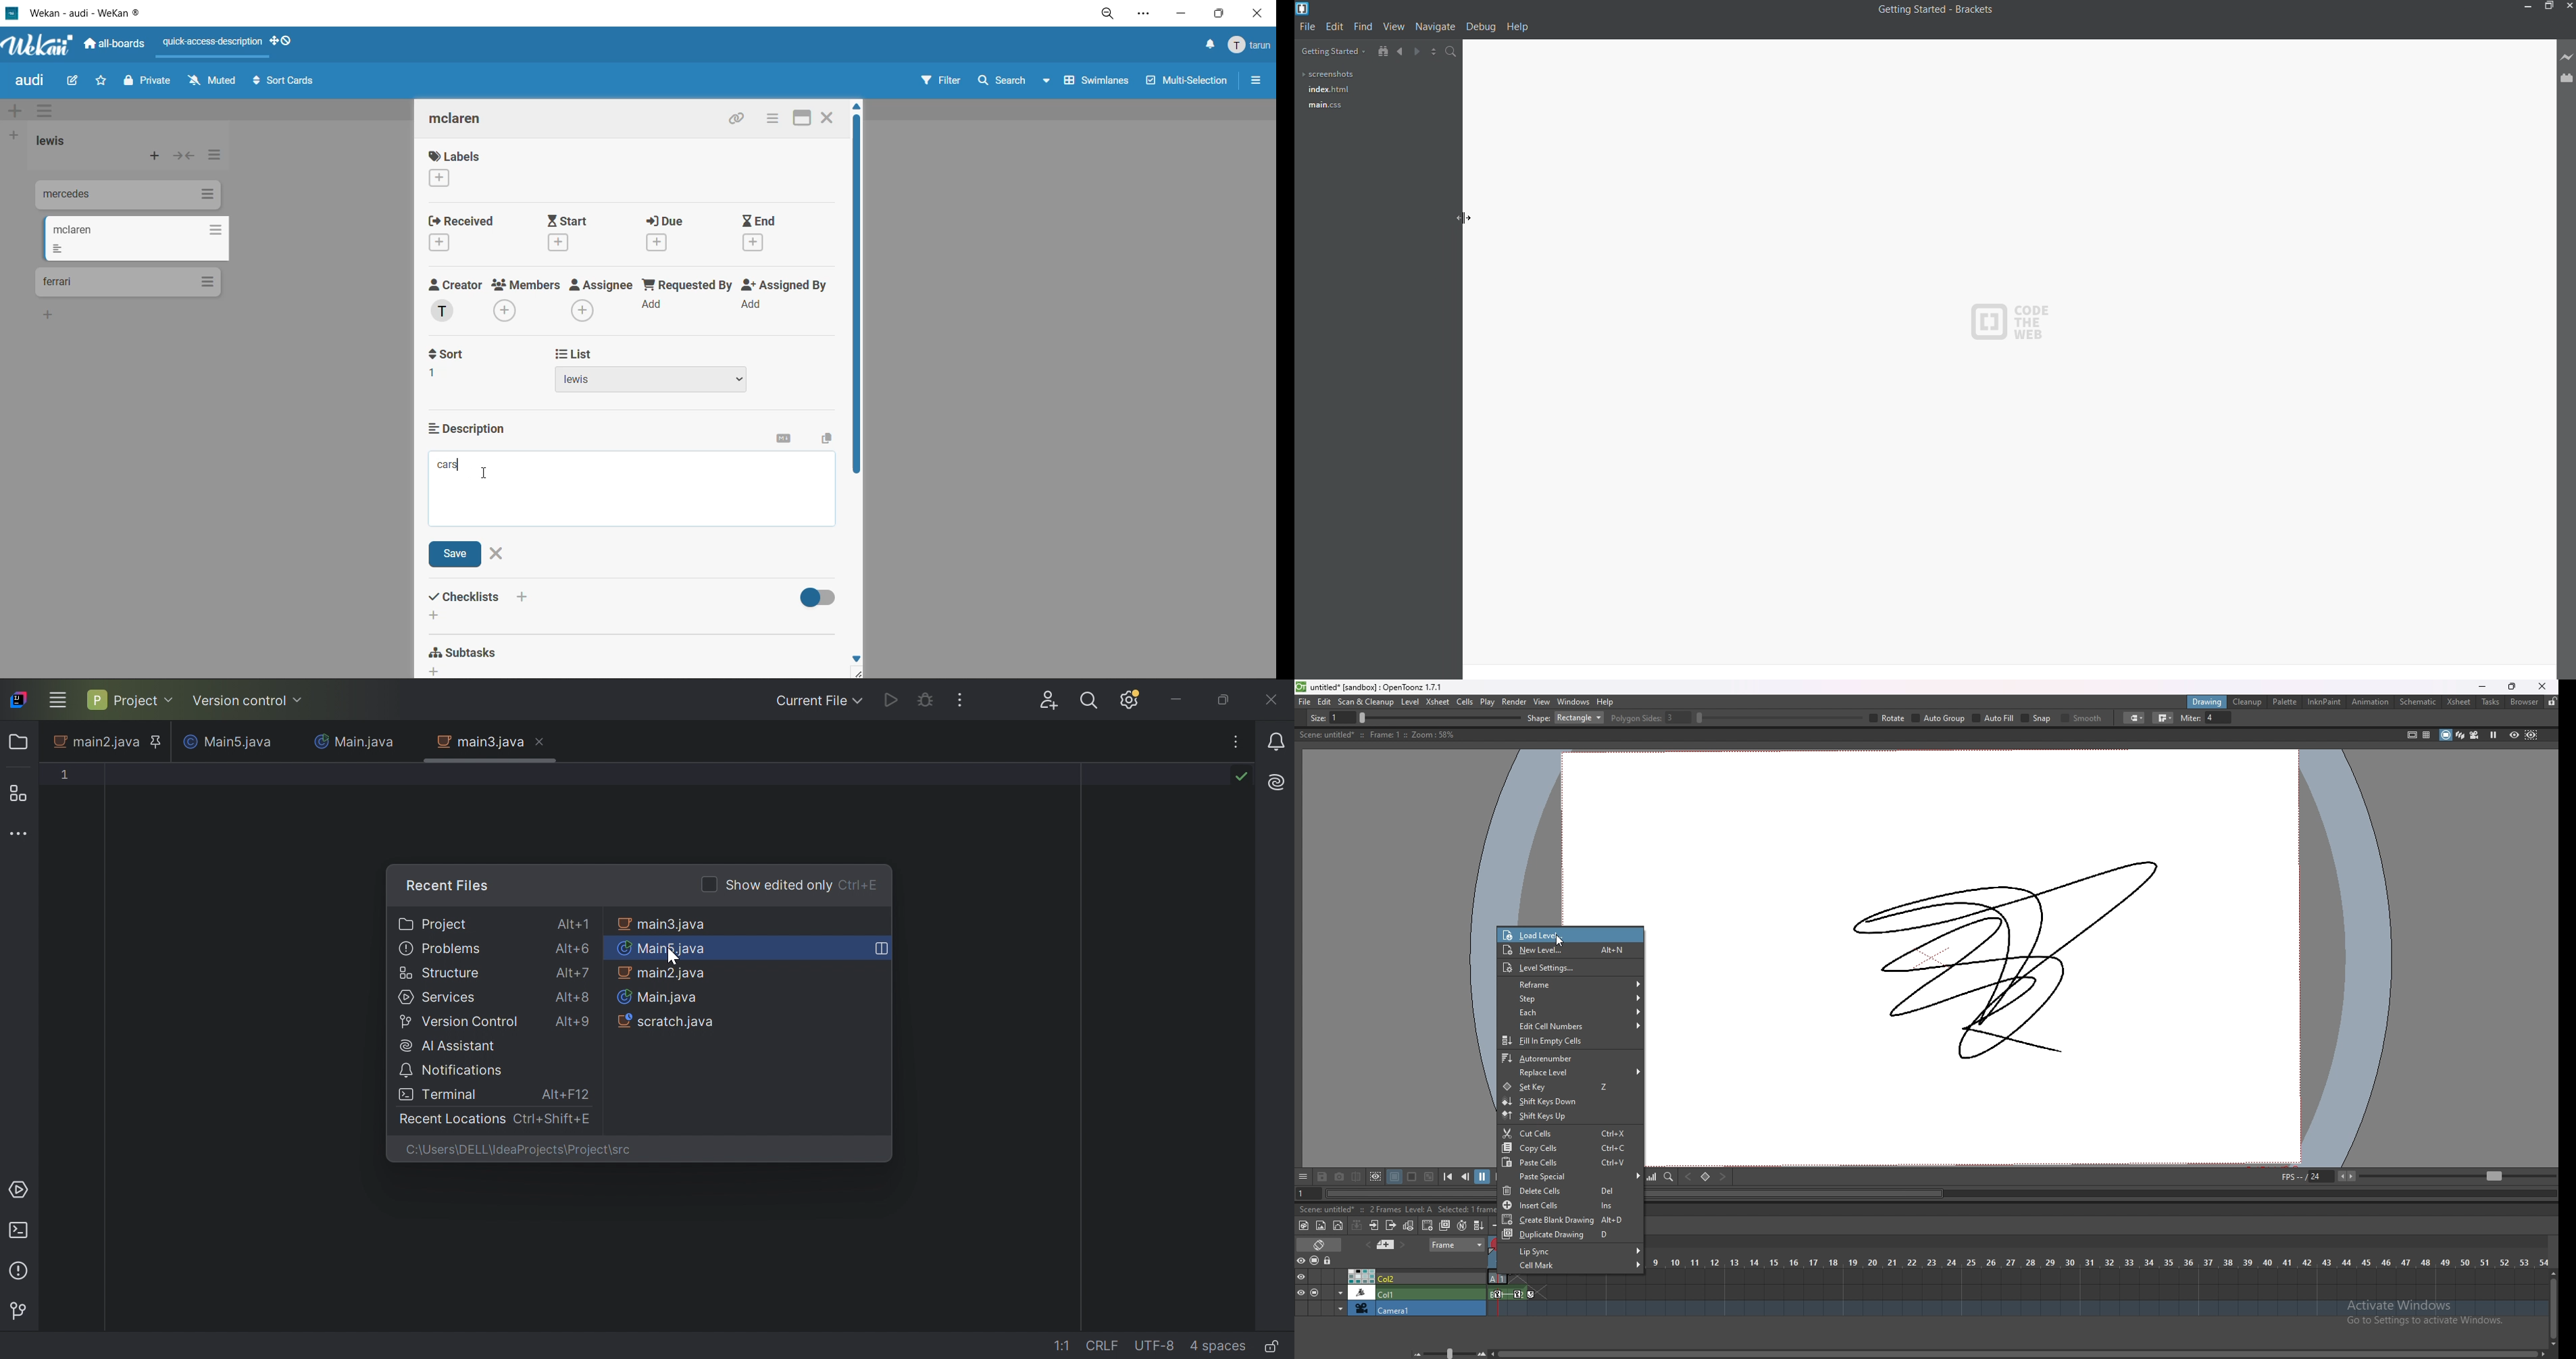 This screenshot has width=2576, height=1372. What do you see at coordinates (482, 605) in the screenshot?
I see `checklists` at bounding box center [482, 605].